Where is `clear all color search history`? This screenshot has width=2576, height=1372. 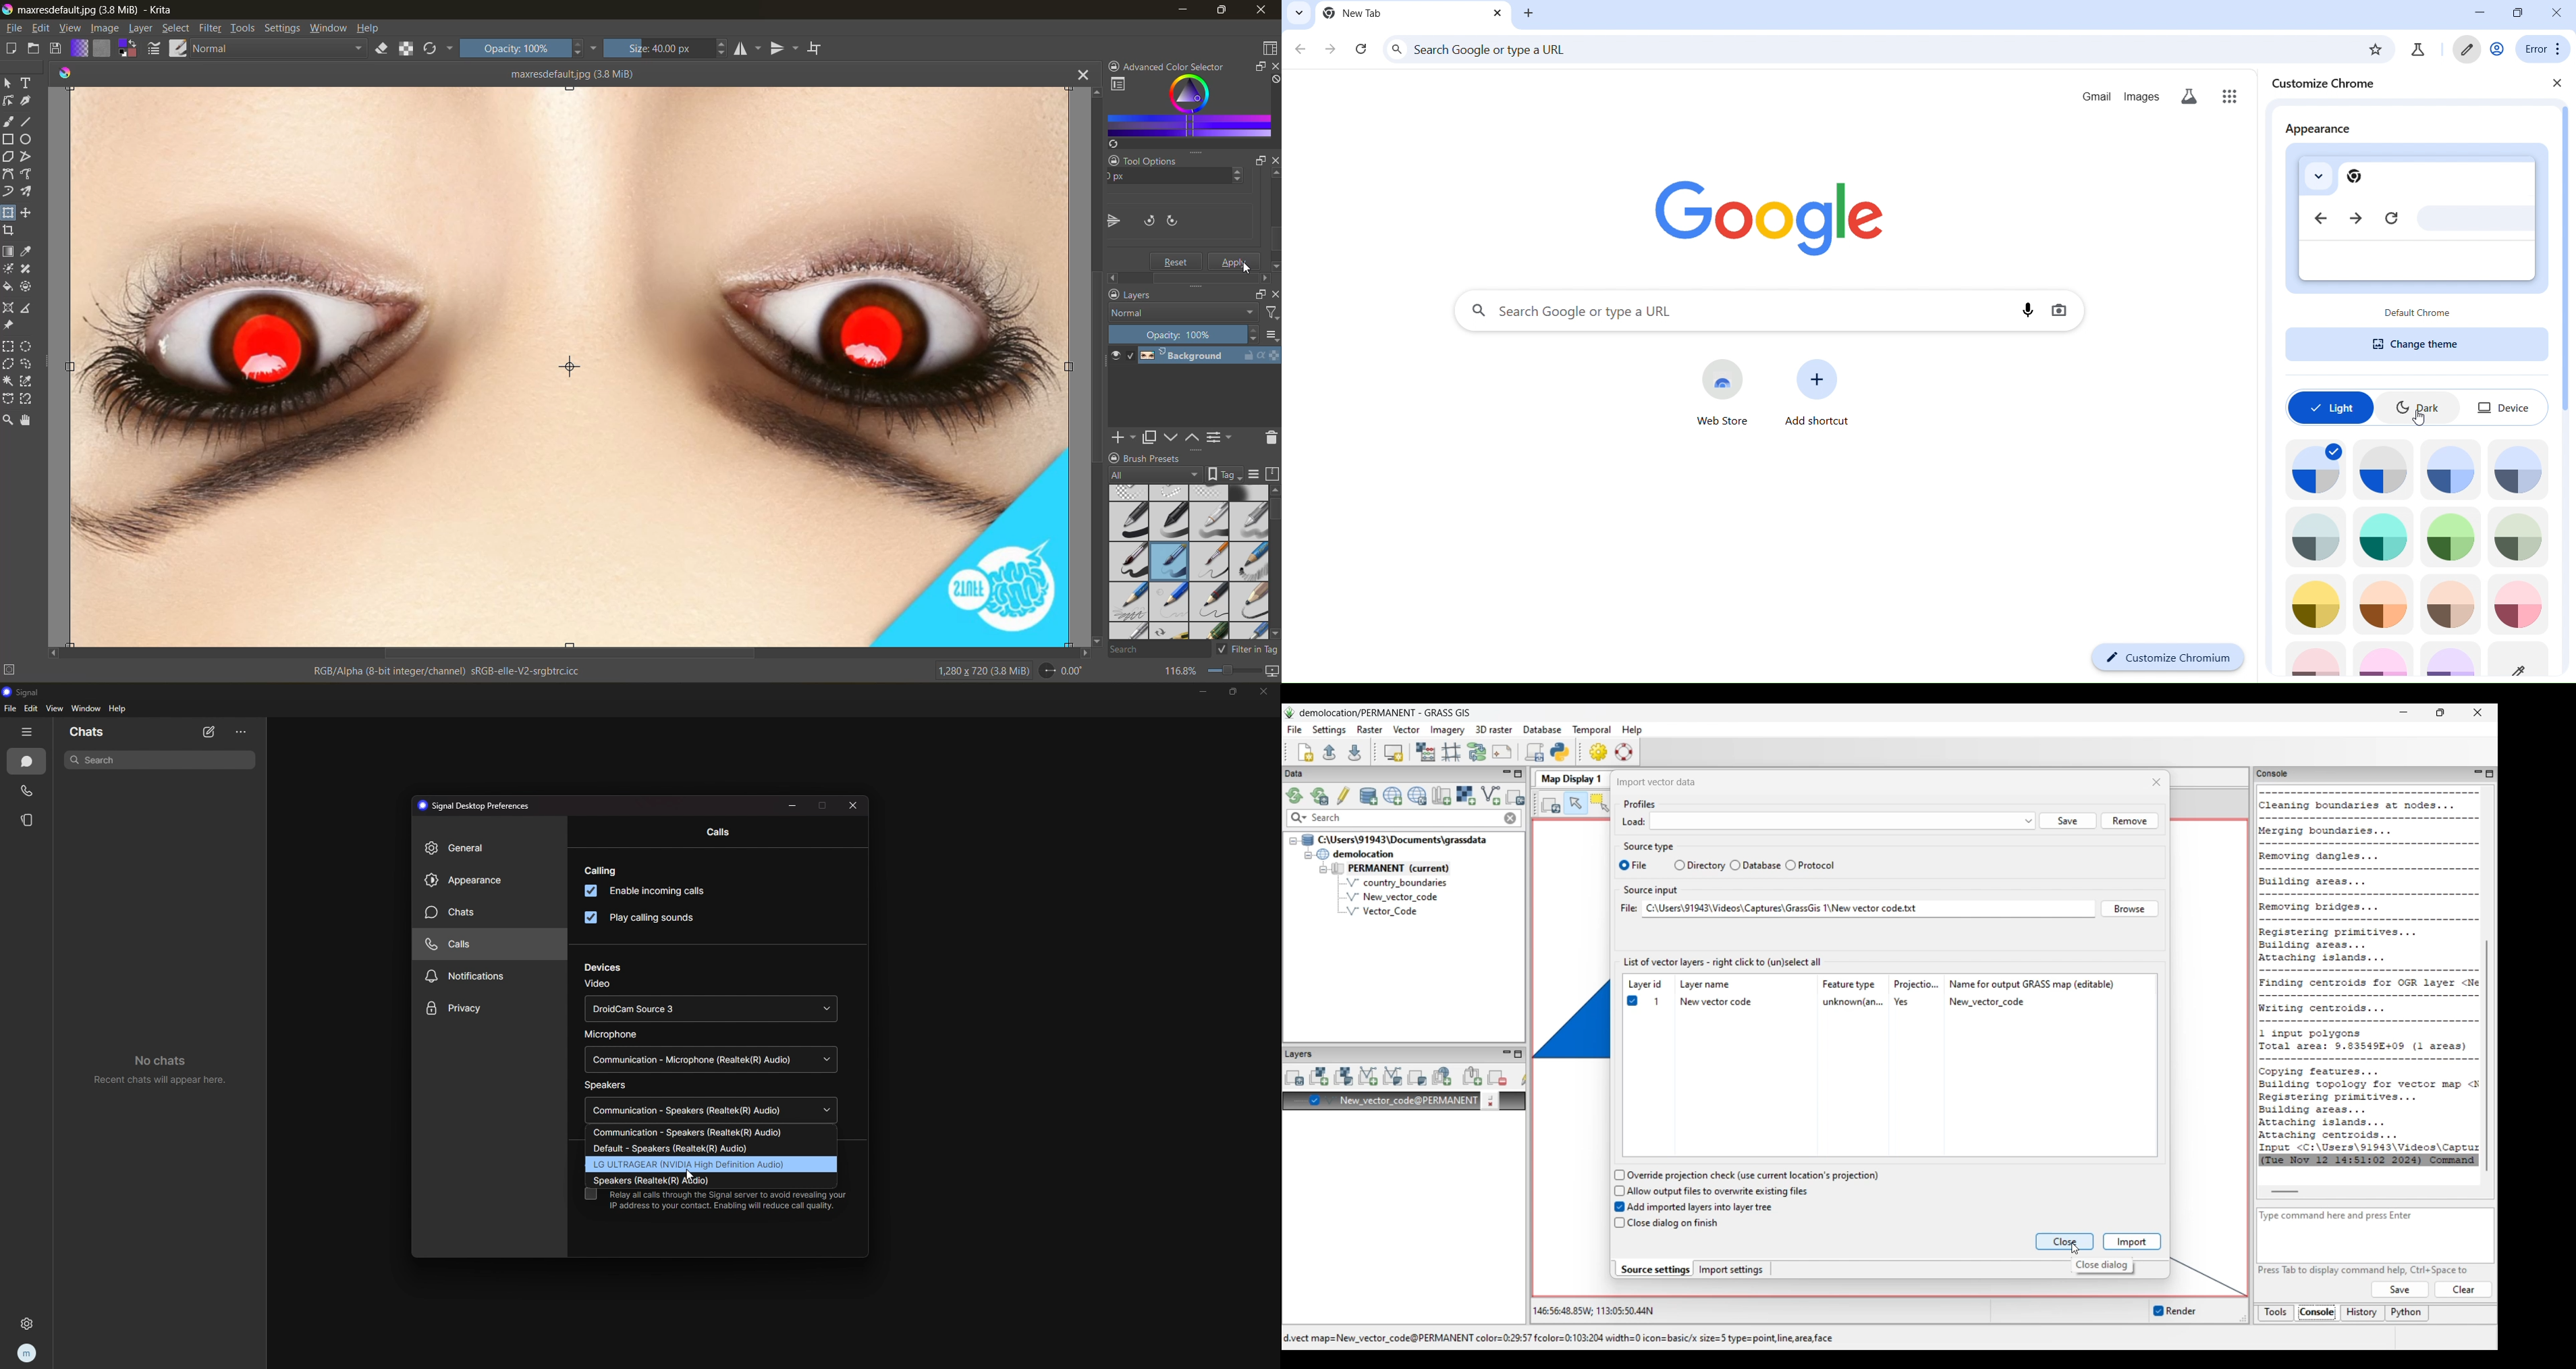
clear all color search history is located at coordinates (1274, 80).